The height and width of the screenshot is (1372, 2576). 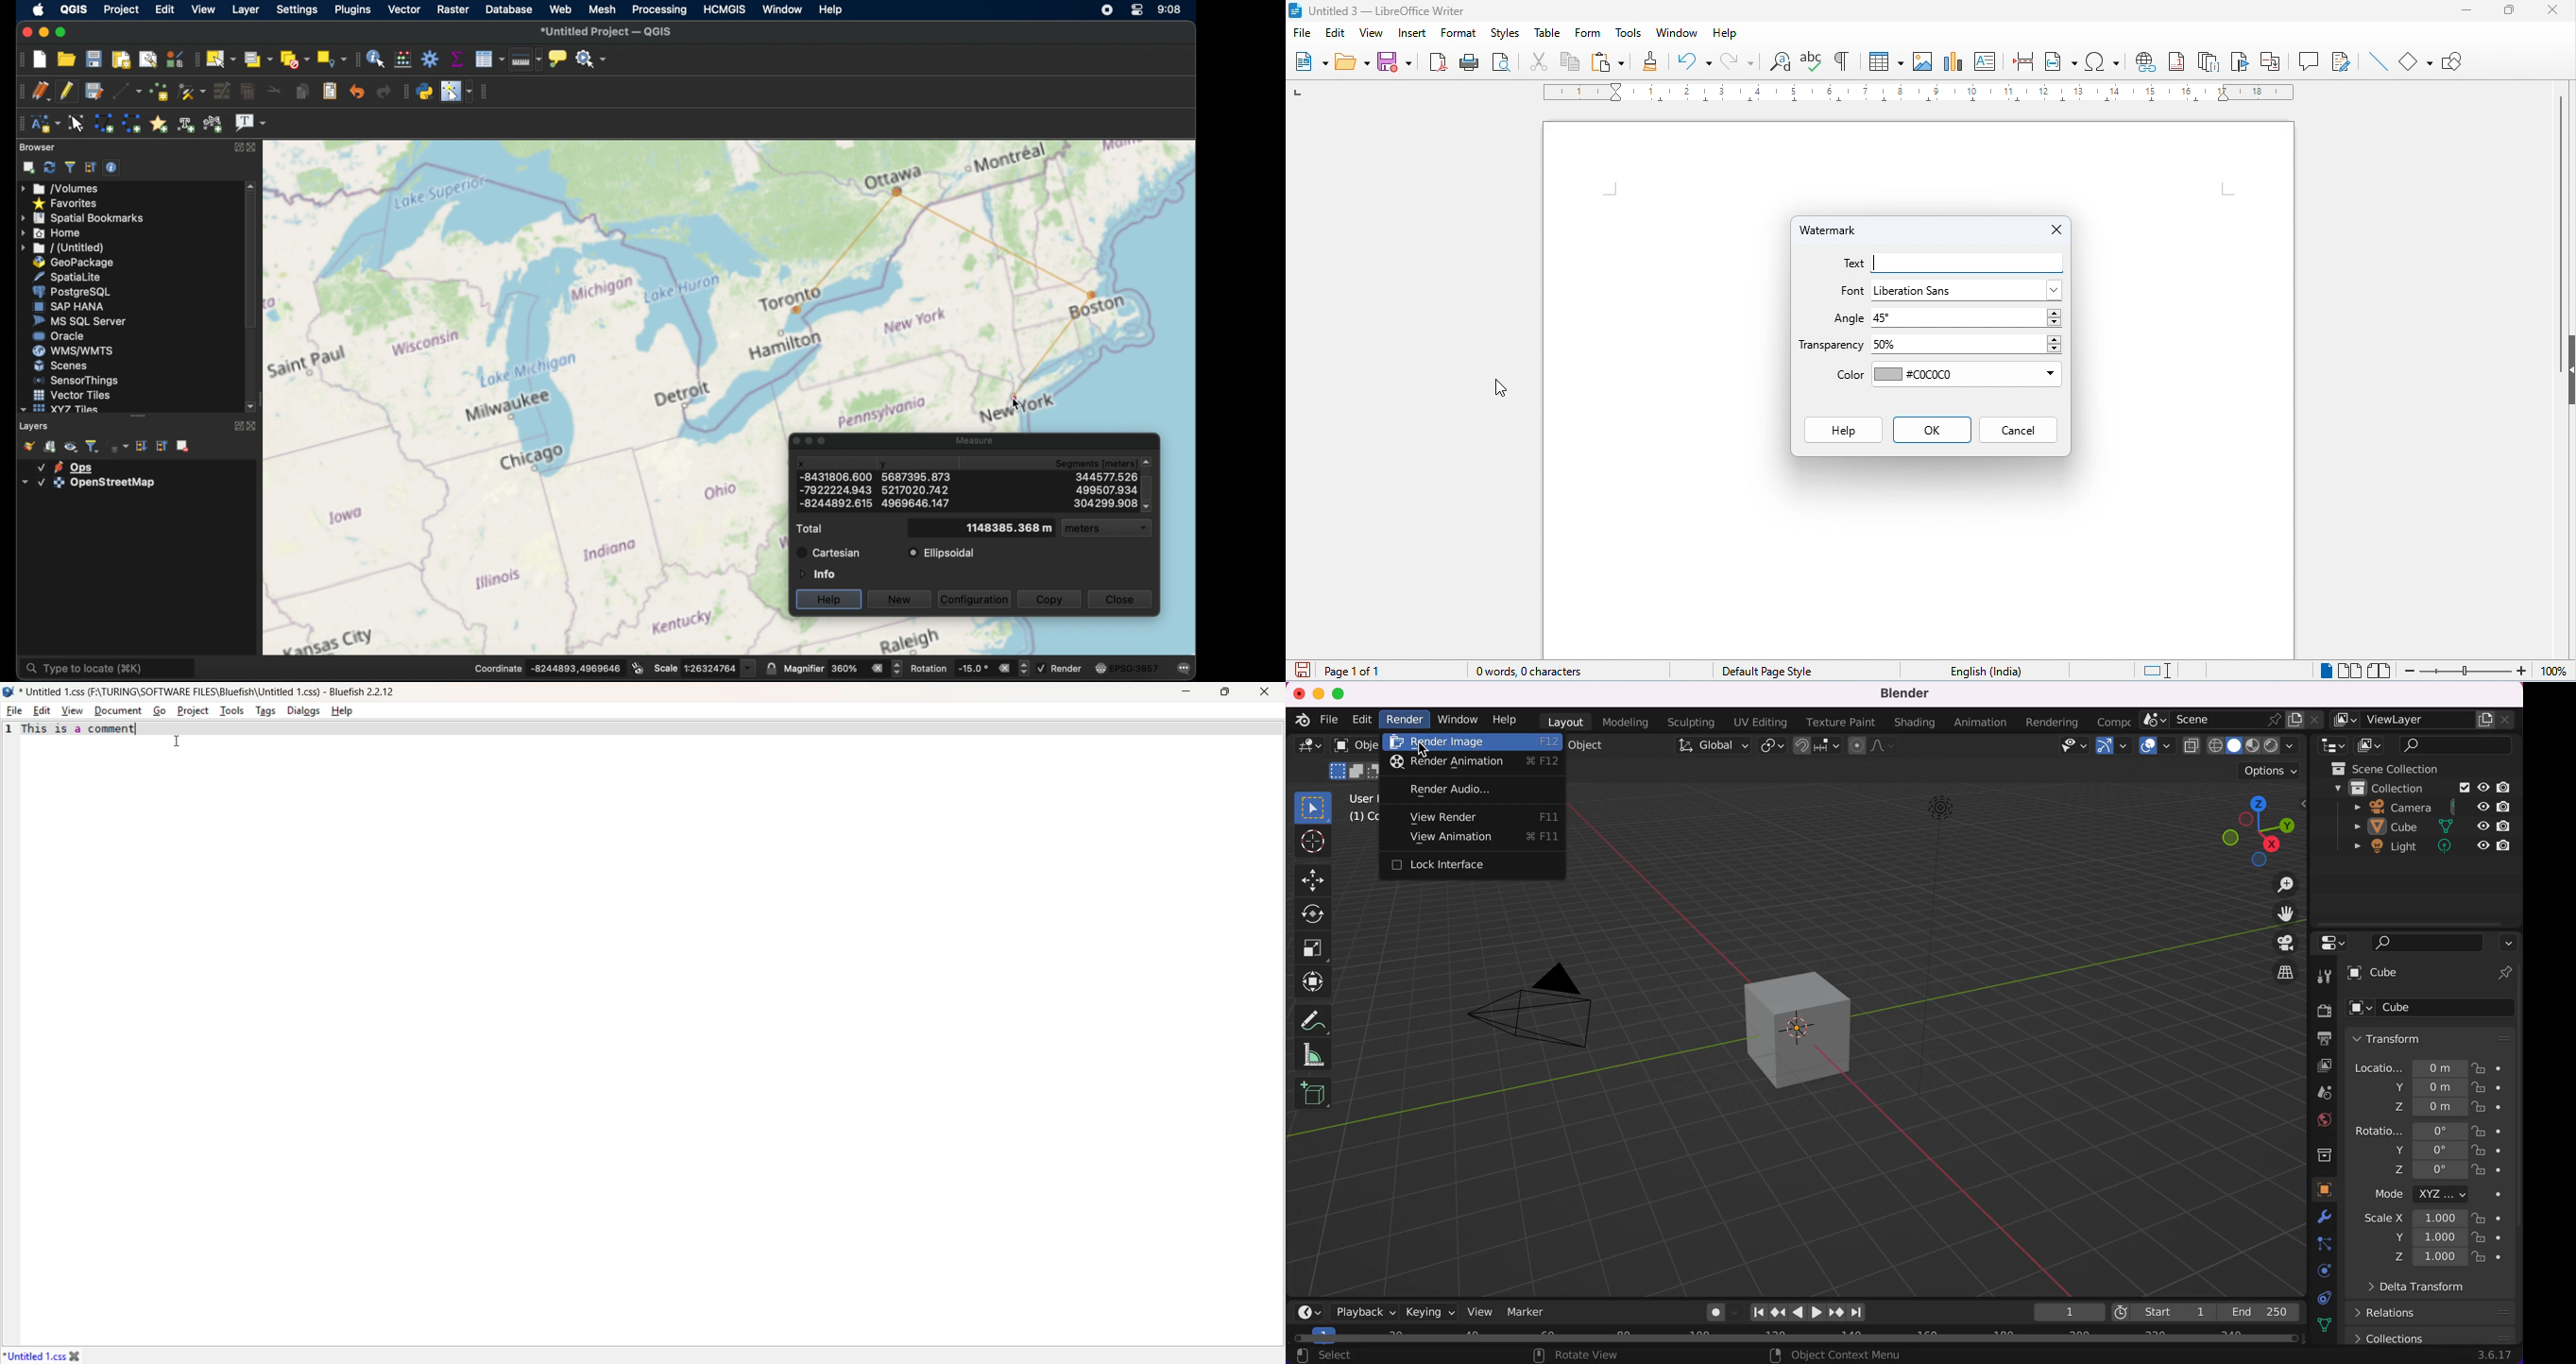 I want to click on insert, so click(x=1413, y=34).